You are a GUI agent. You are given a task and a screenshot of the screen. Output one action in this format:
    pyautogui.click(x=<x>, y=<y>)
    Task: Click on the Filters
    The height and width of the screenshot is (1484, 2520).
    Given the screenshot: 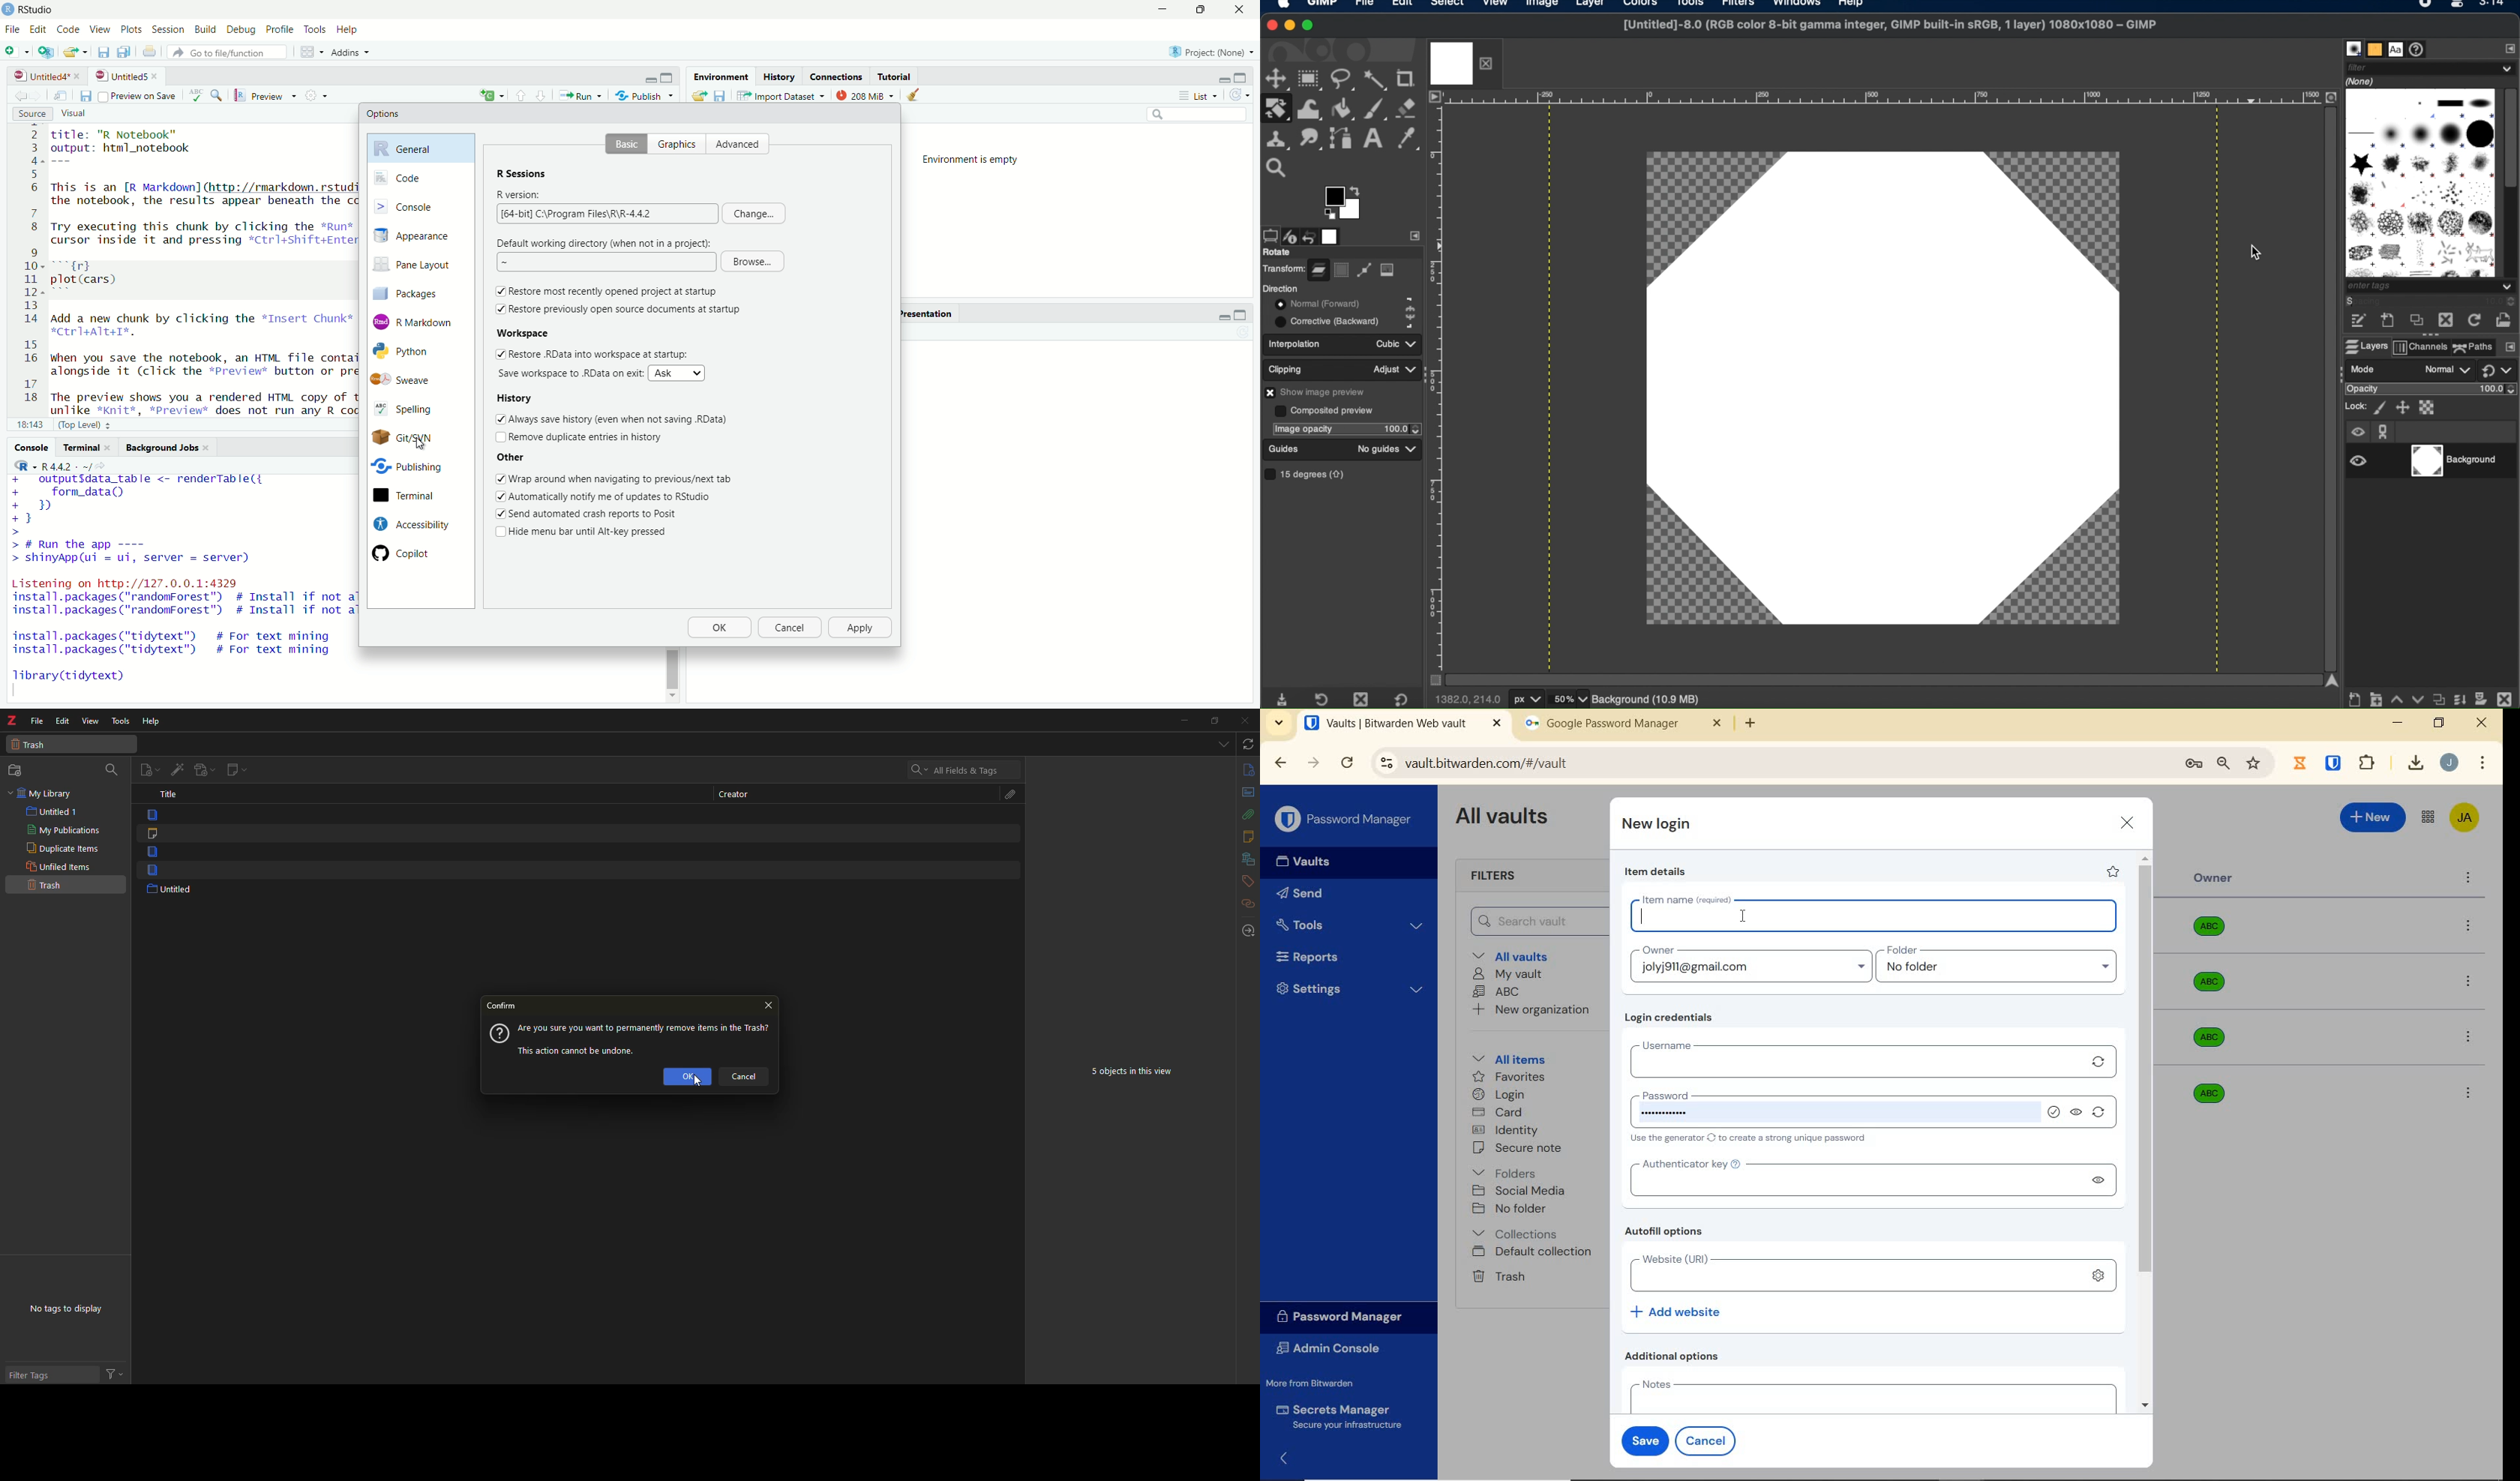 What is the action you would take?
    pyautogui.click(x=1498, y=877)
    